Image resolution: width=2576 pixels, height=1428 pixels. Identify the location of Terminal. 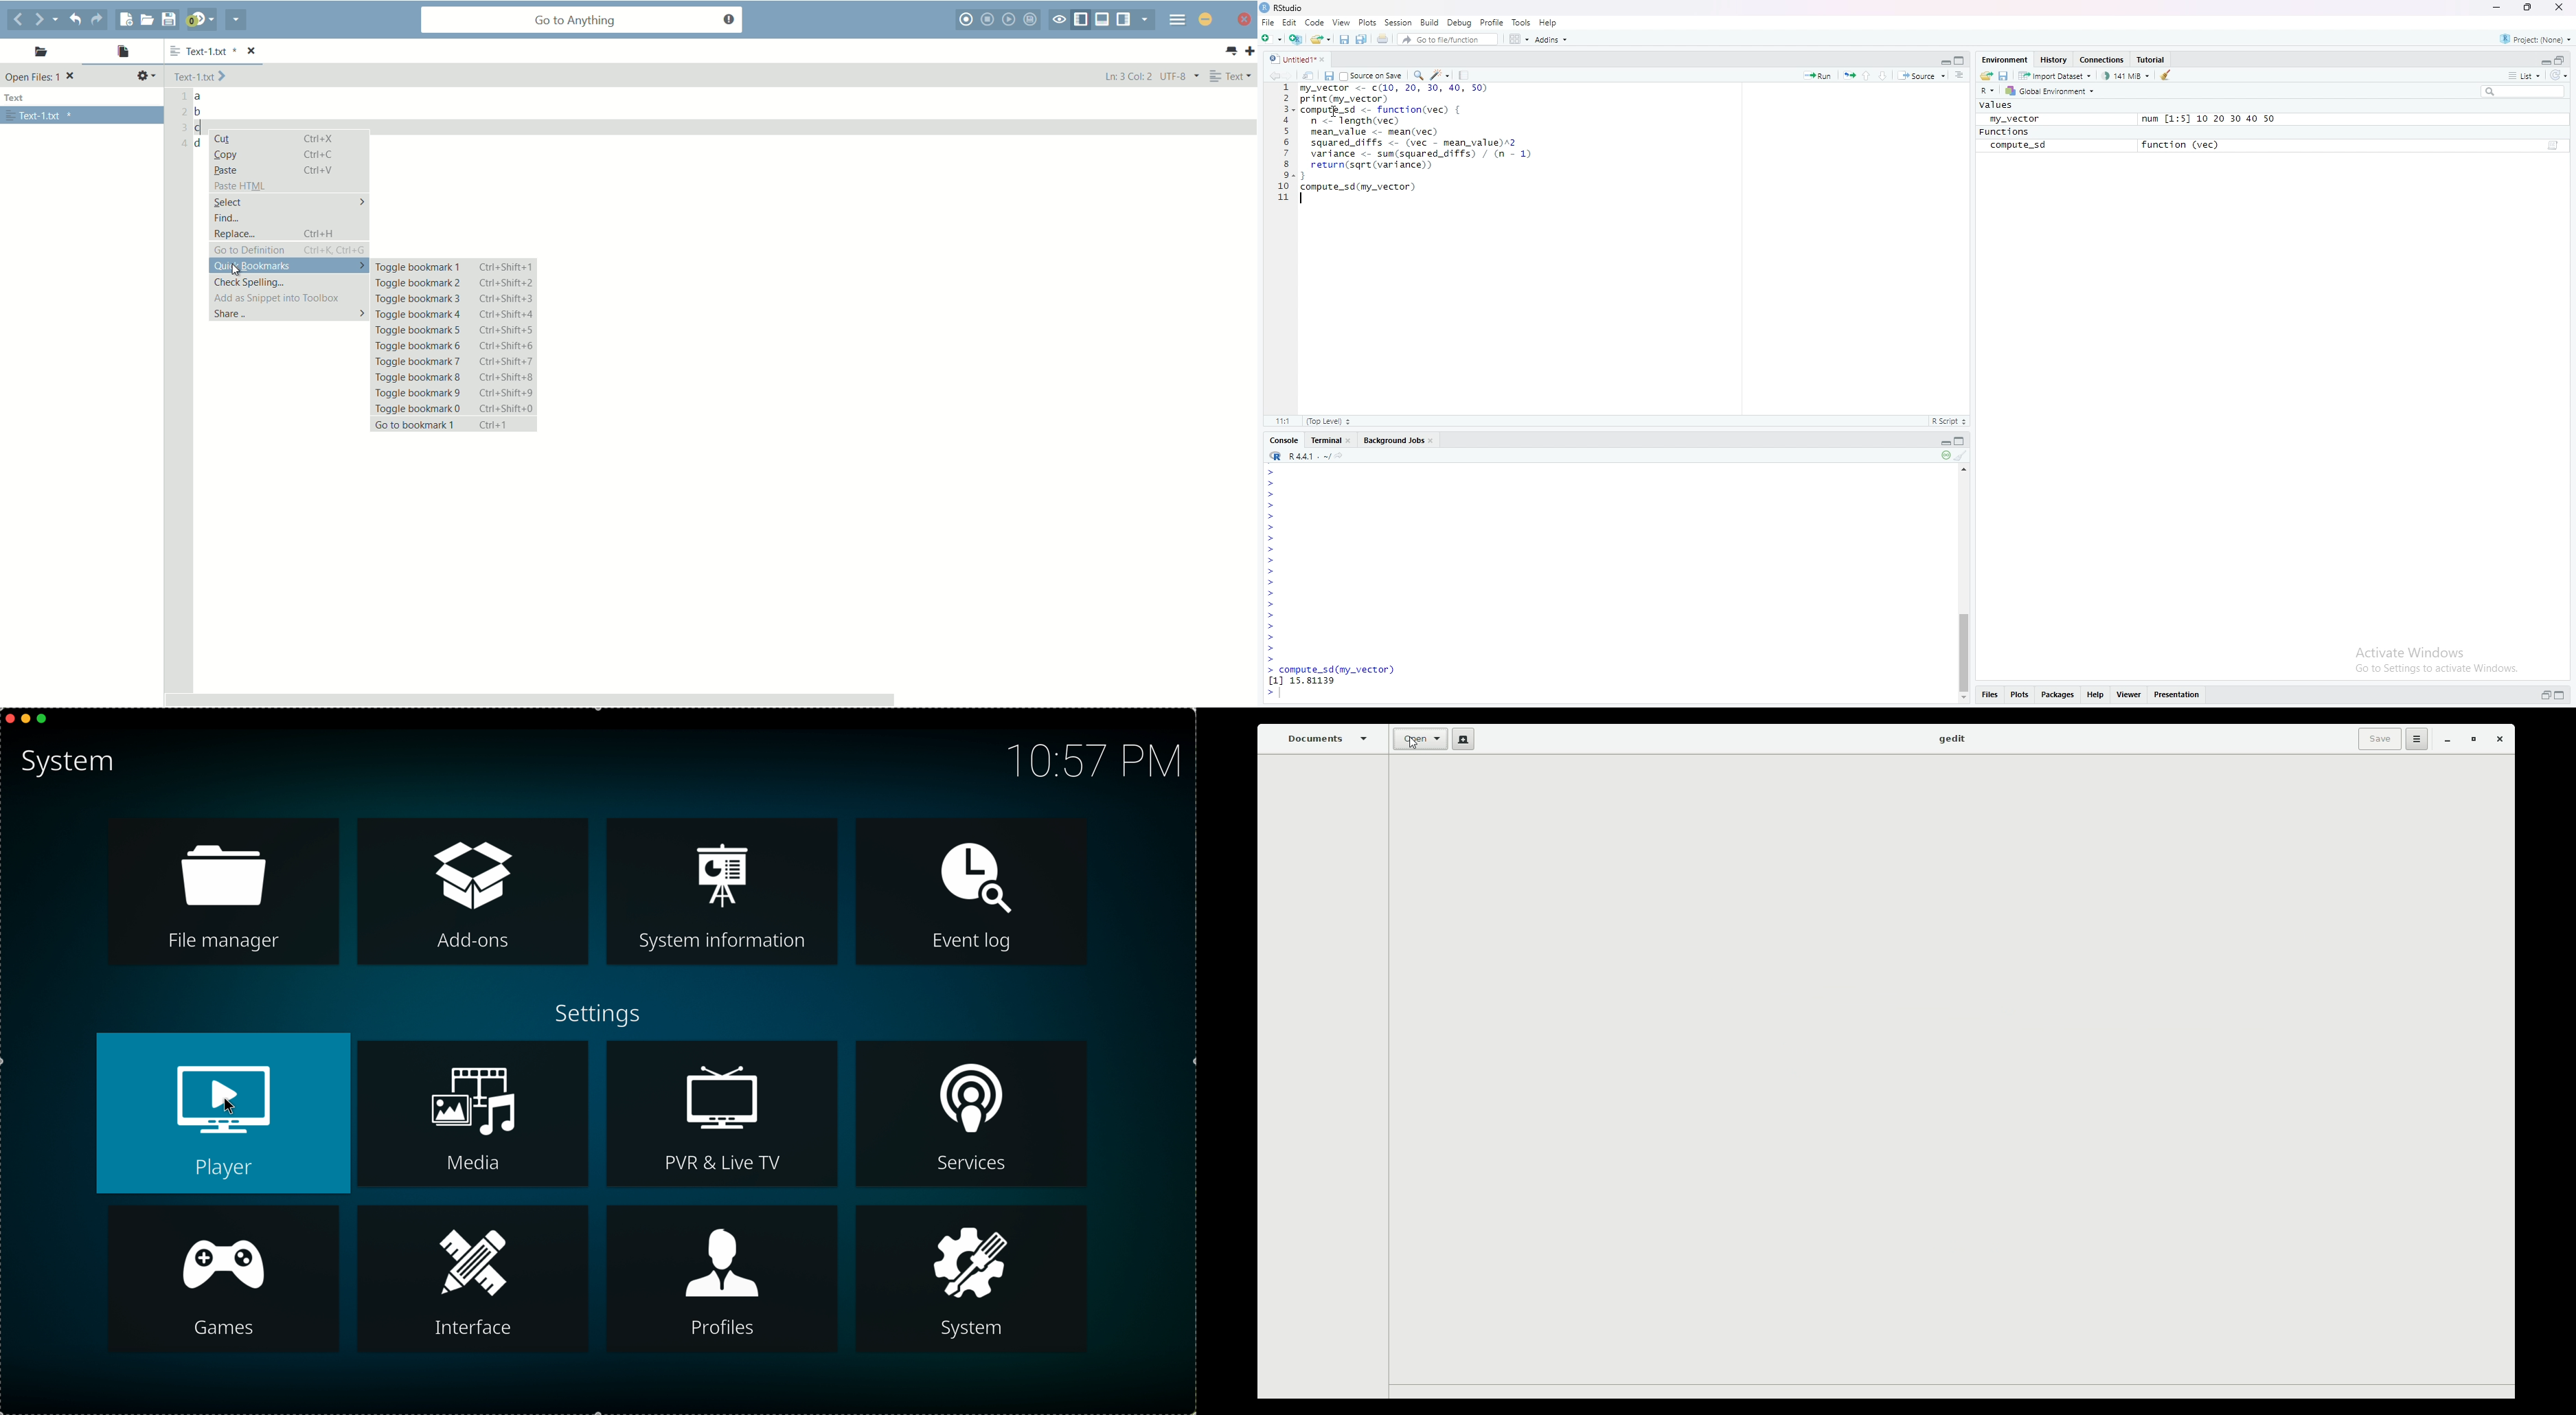
(1331, 440).